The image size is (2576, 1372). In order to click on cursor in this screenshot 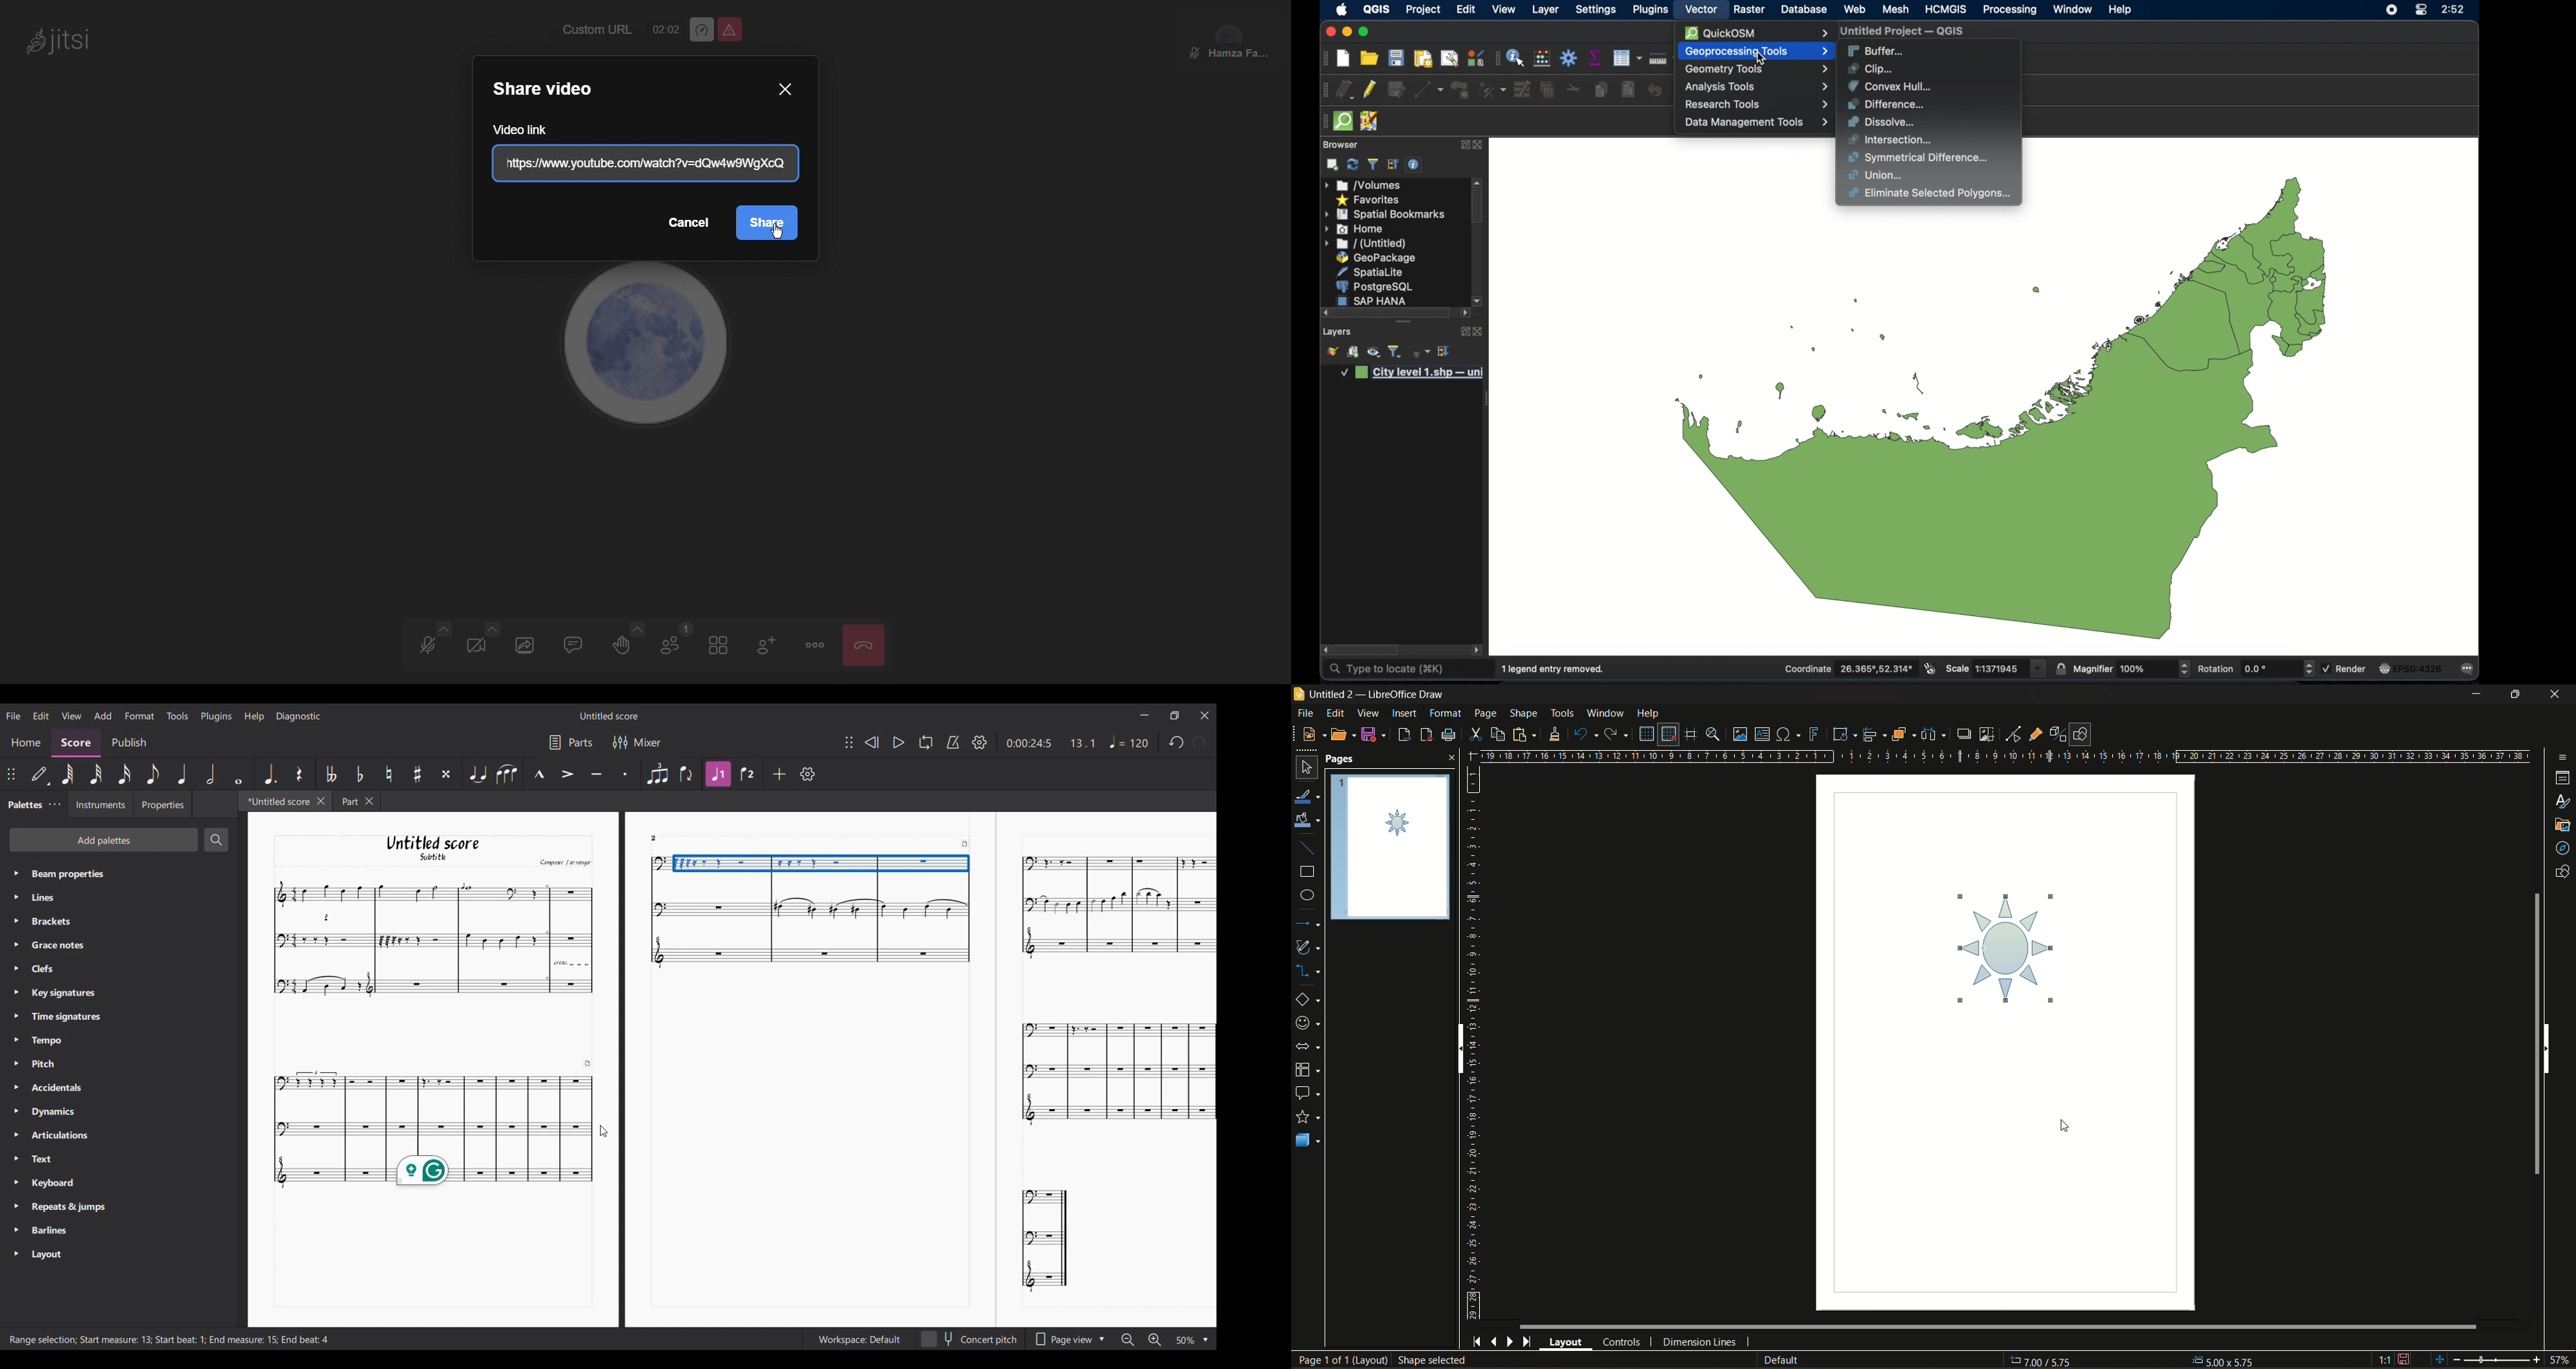, I will do `click(1764, 60)`.